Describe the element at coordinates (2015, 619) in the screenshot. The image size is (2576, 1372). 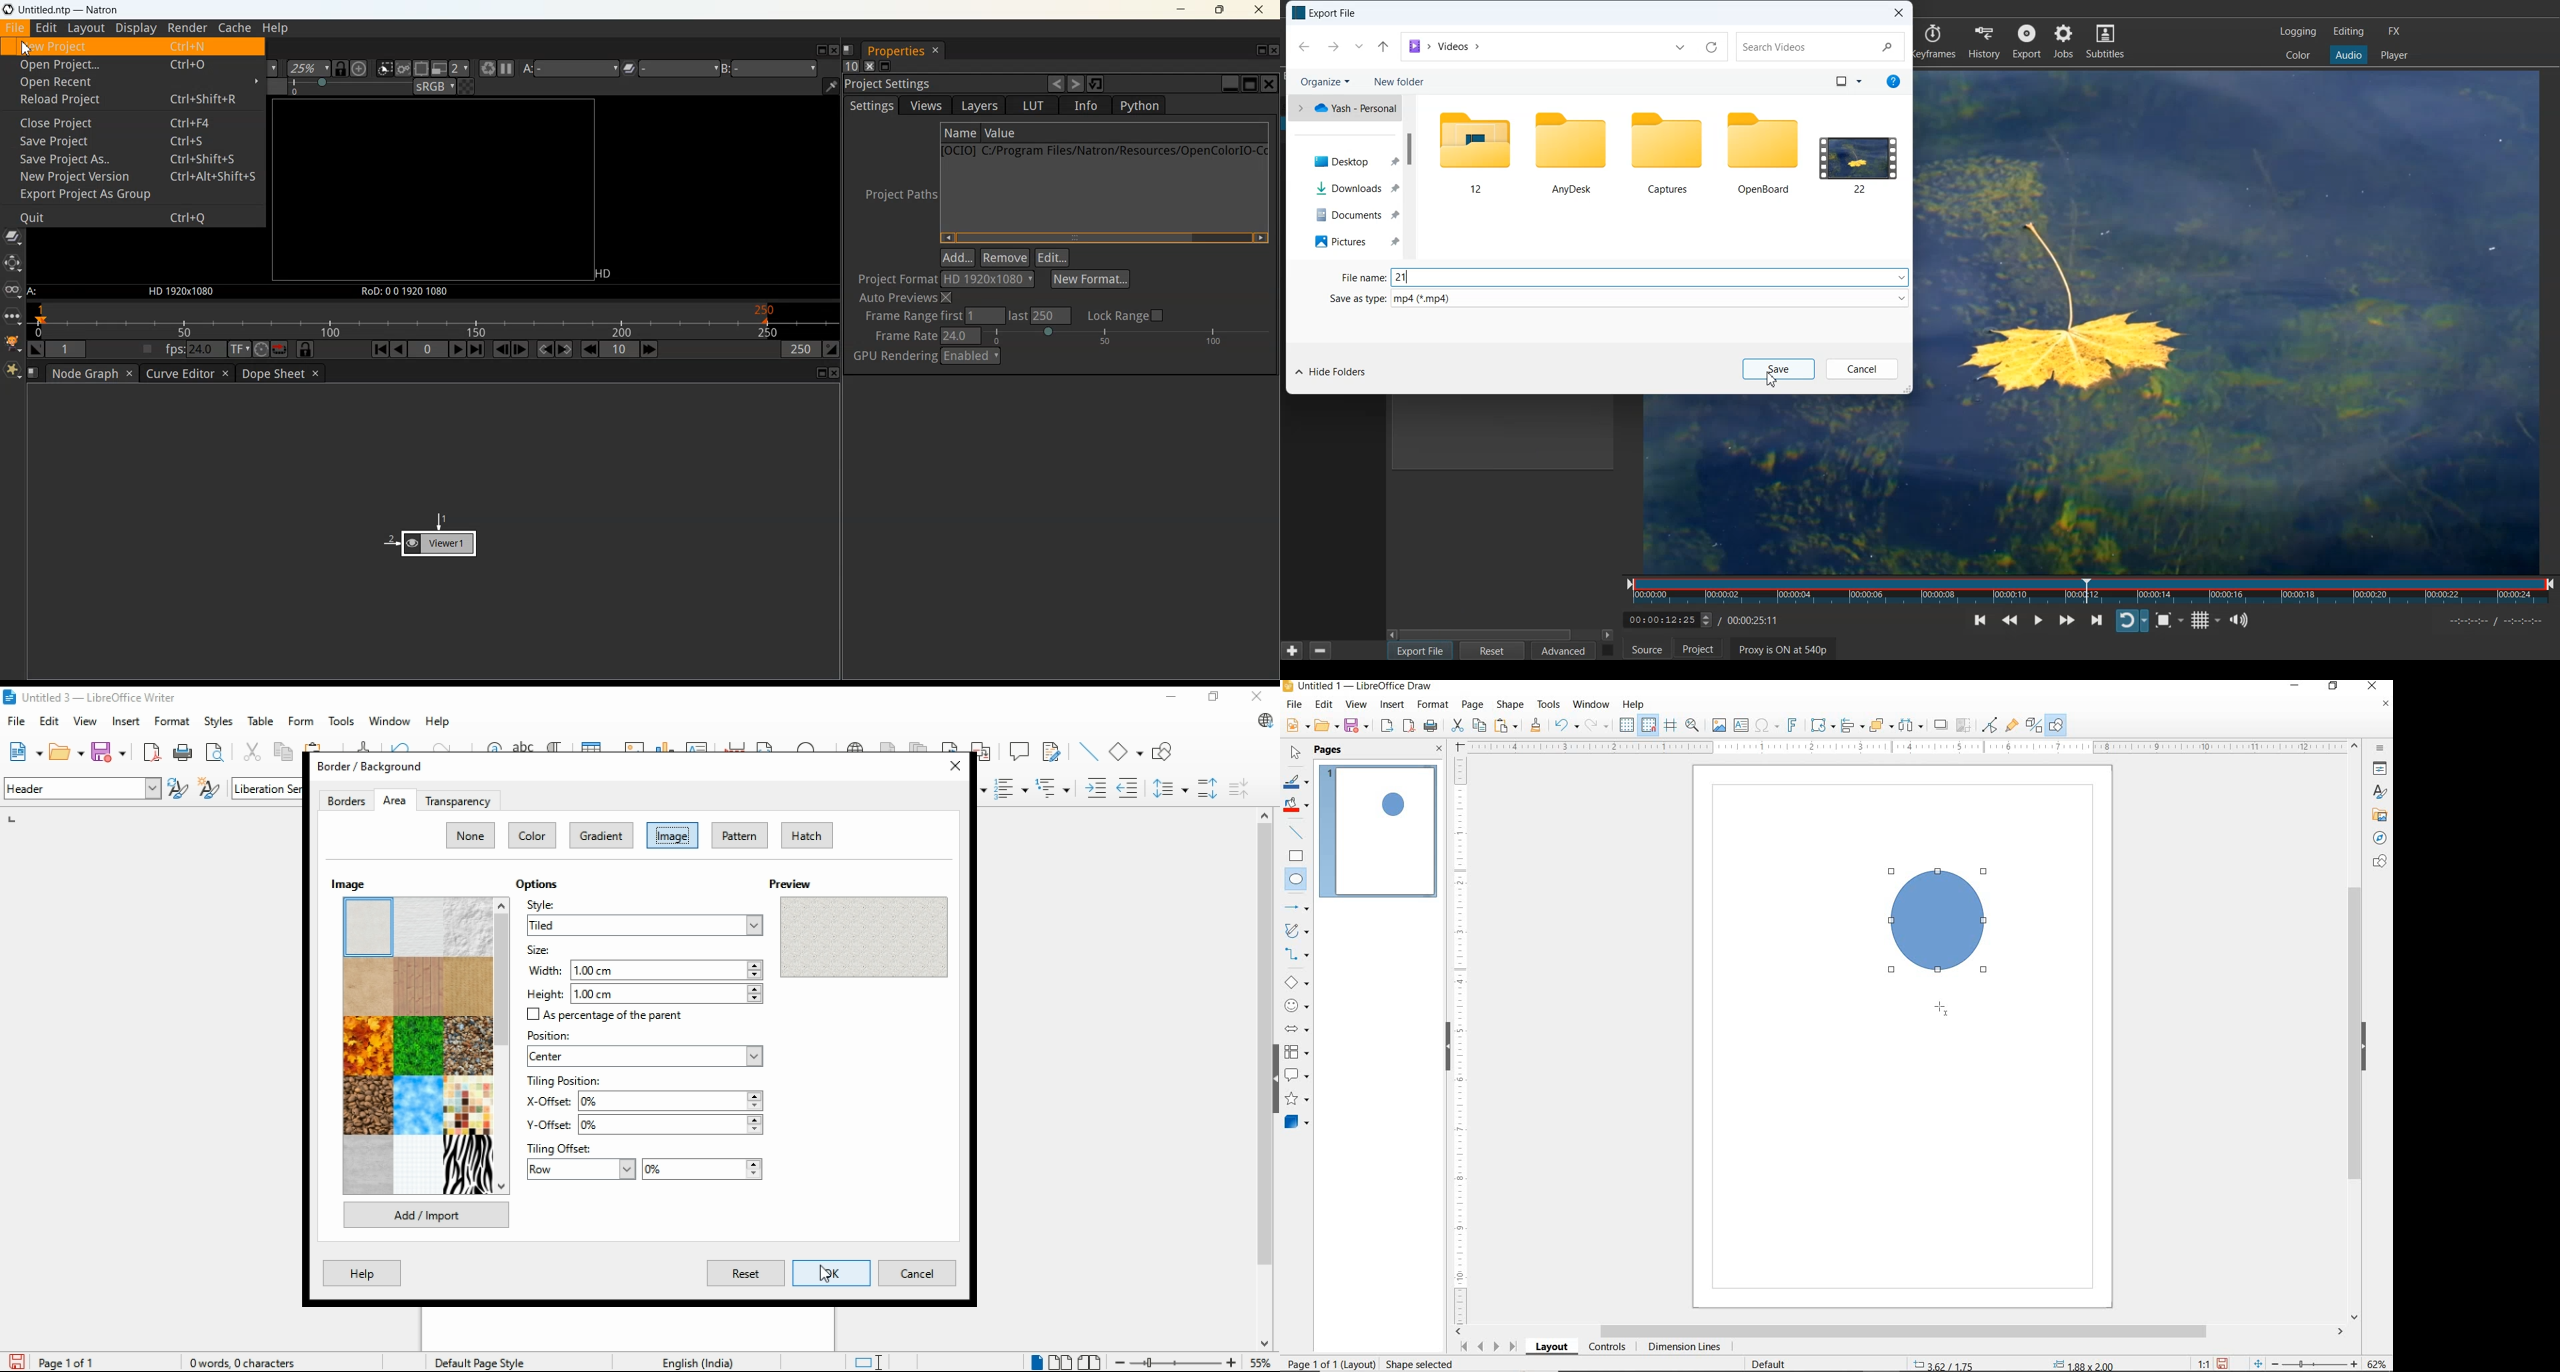
I see `Play quickly backwards` at that location.